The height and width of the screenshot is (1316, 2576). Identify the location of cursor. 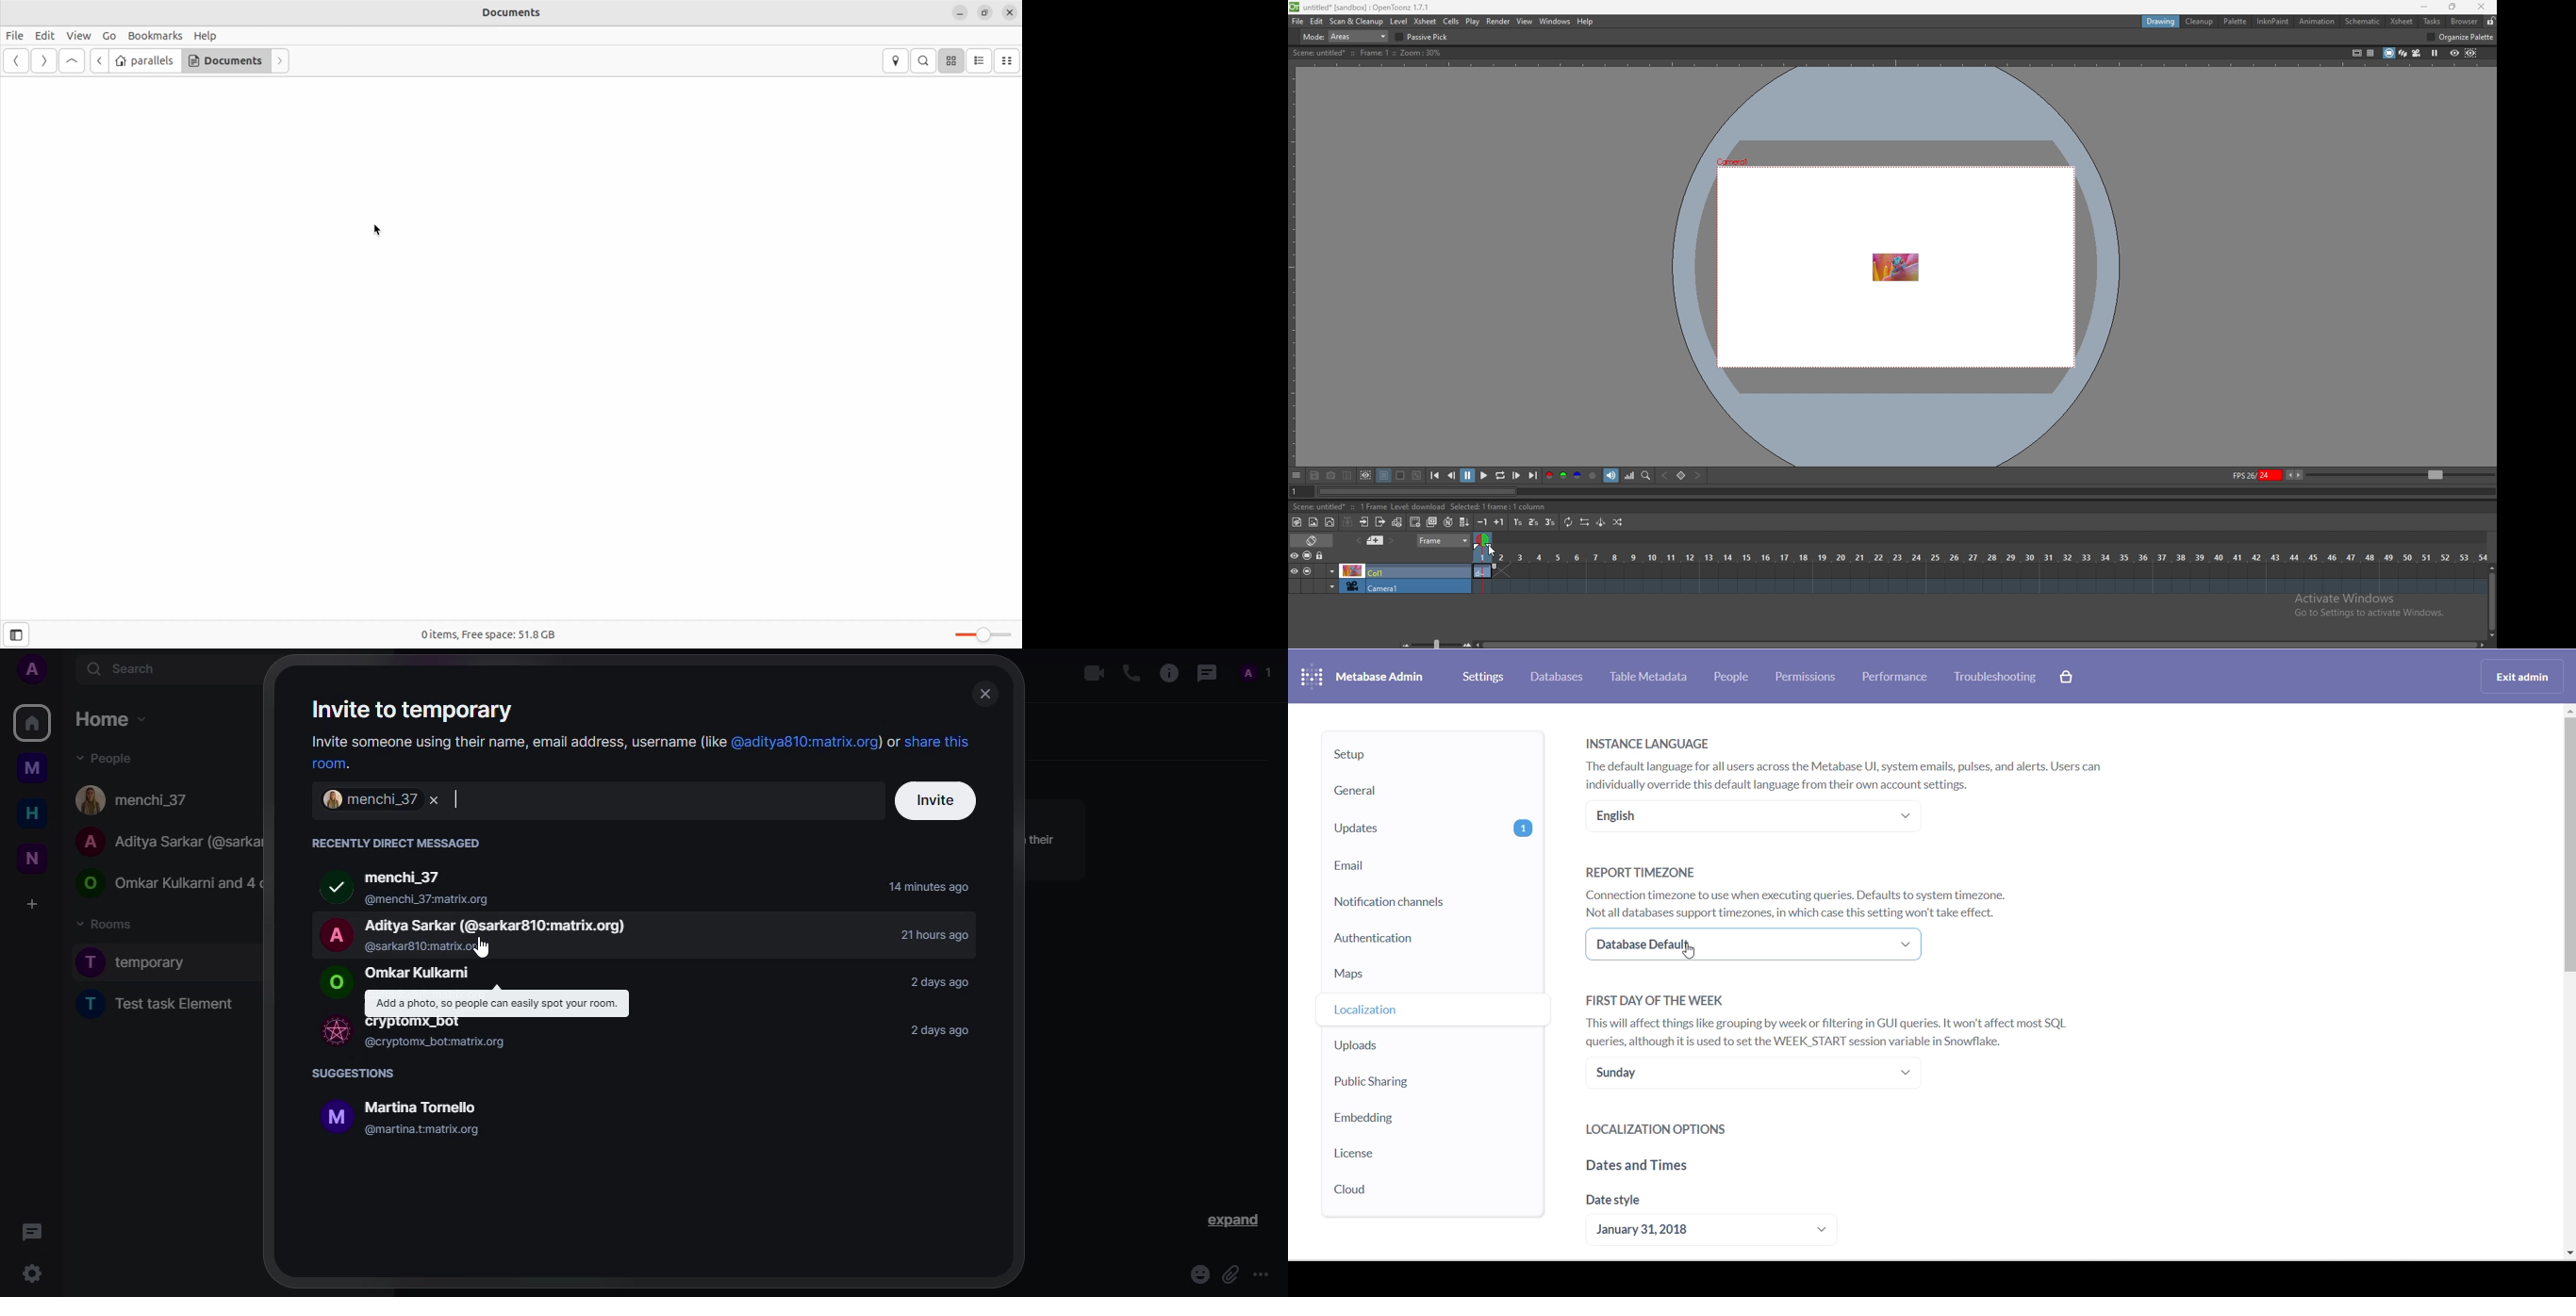
(487, 948).